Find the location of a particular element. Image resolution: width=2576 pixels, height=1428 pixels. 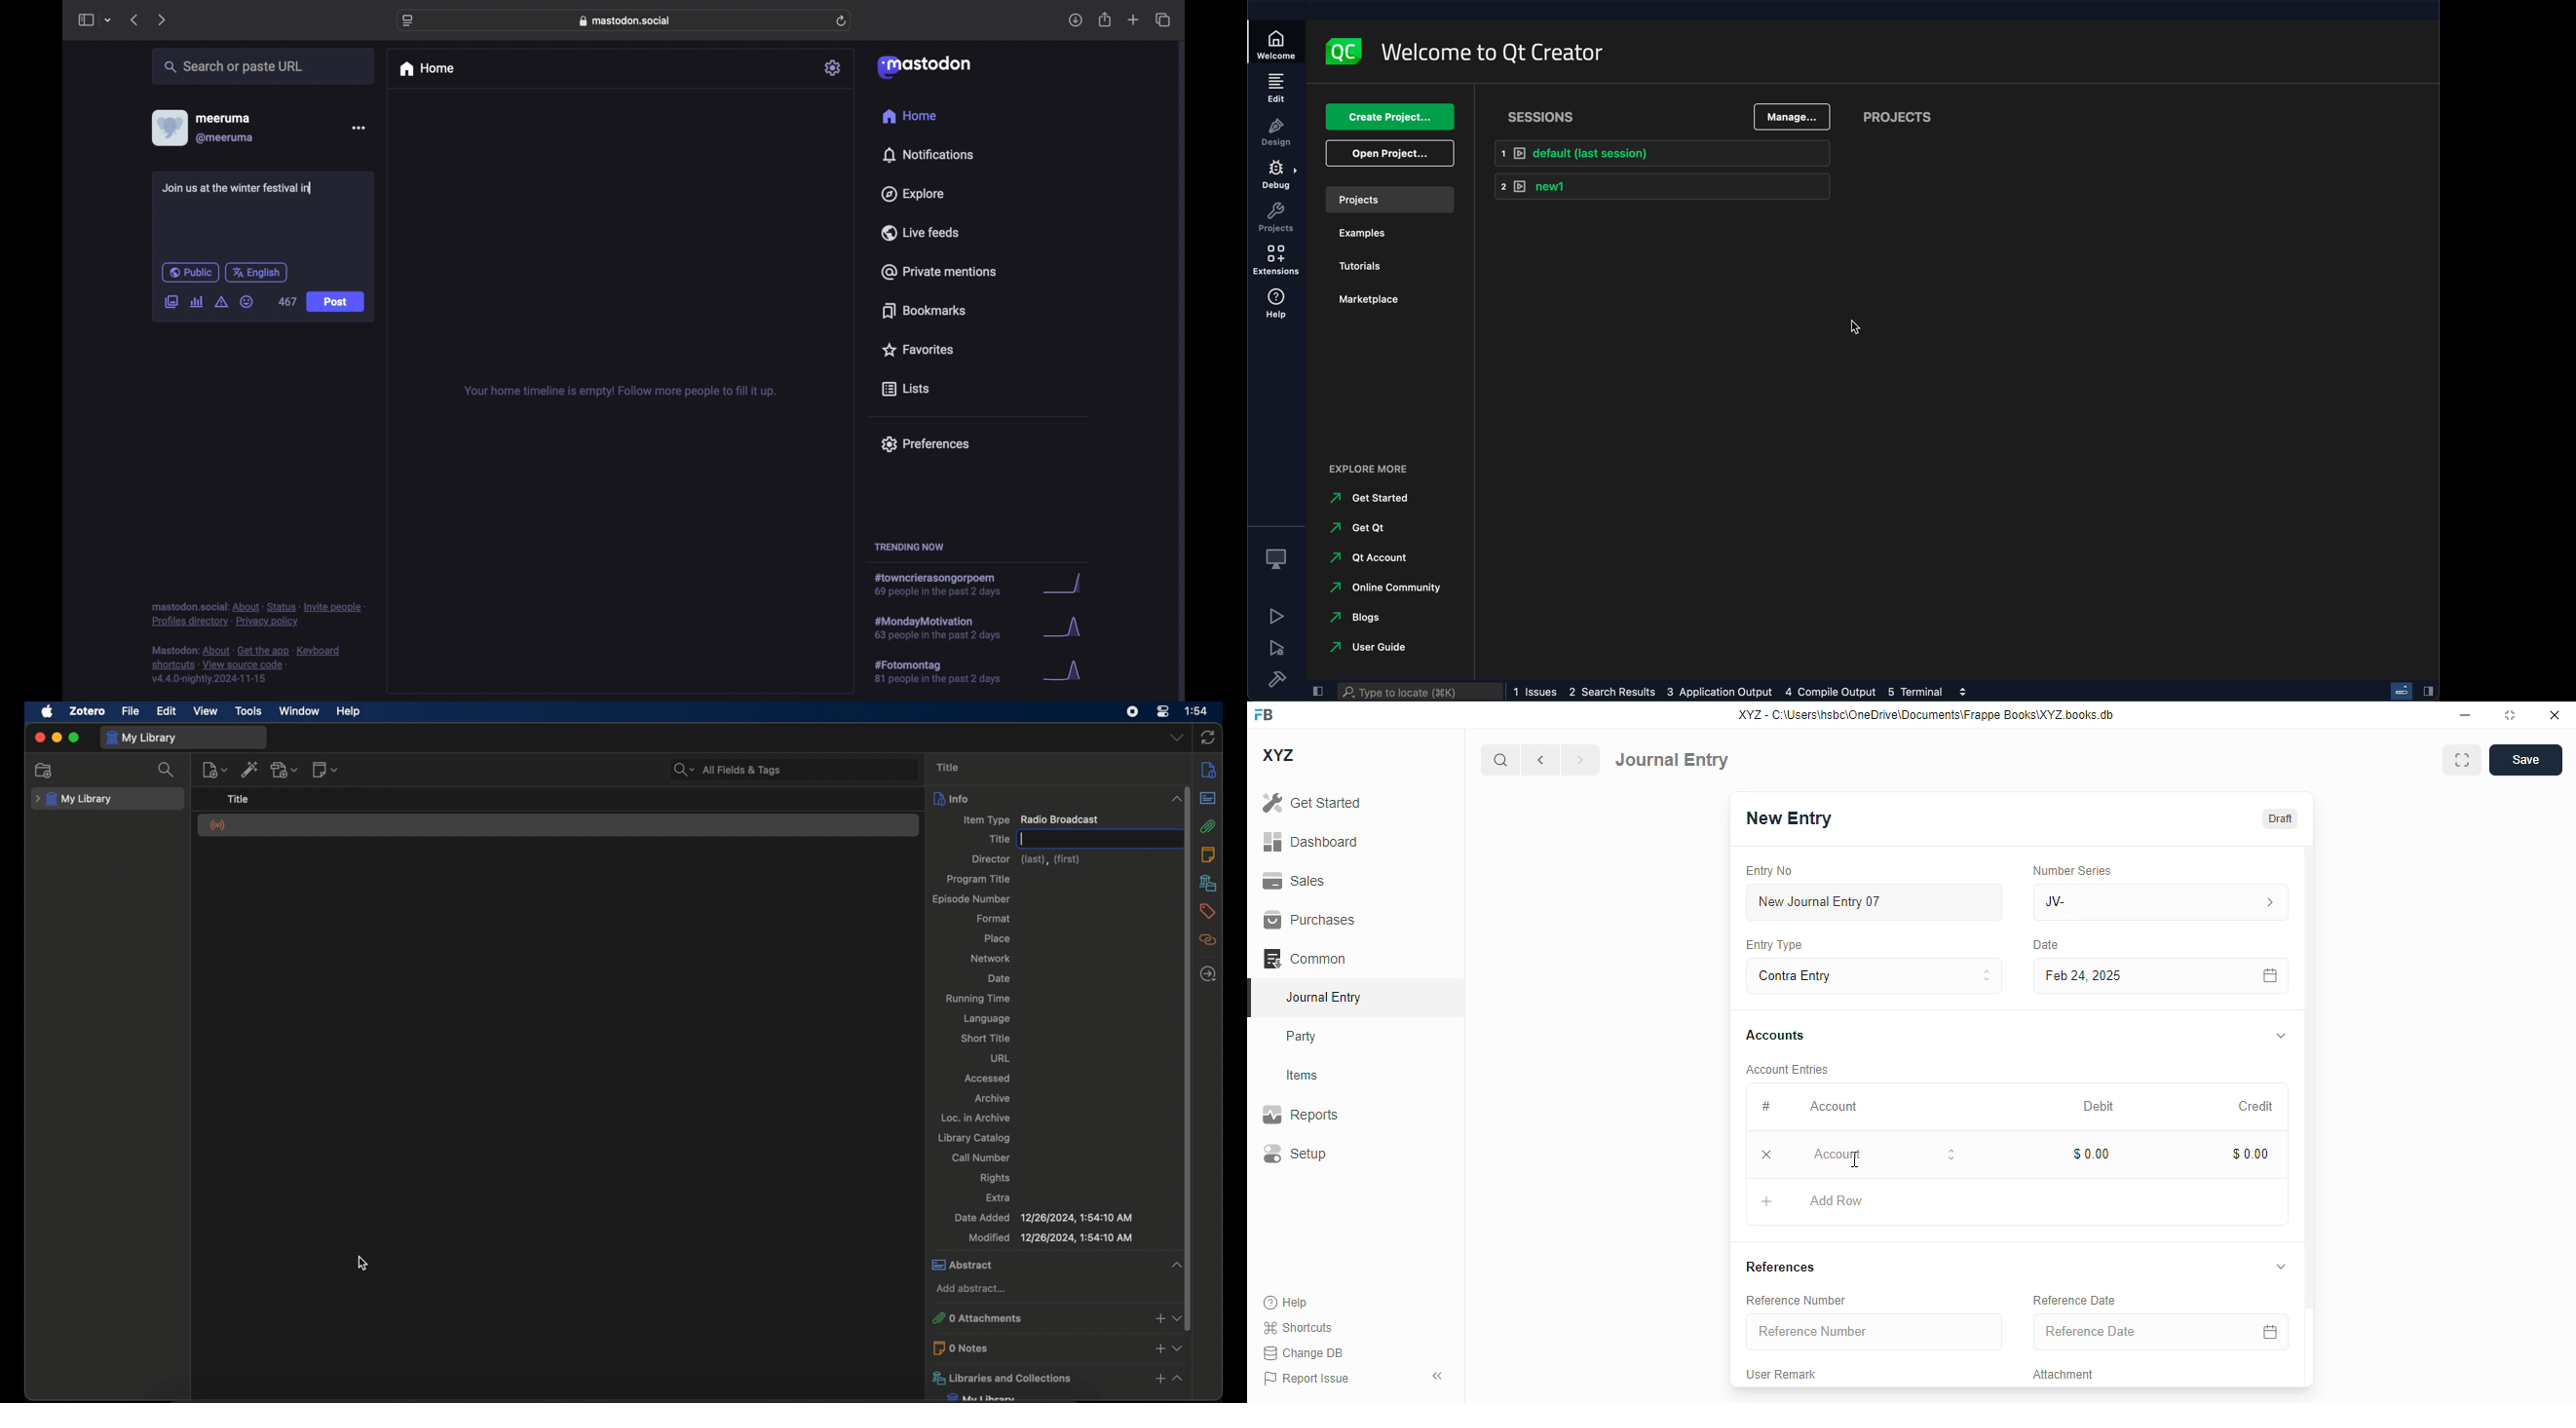

cursor is located at coordinates (1856, 1159).